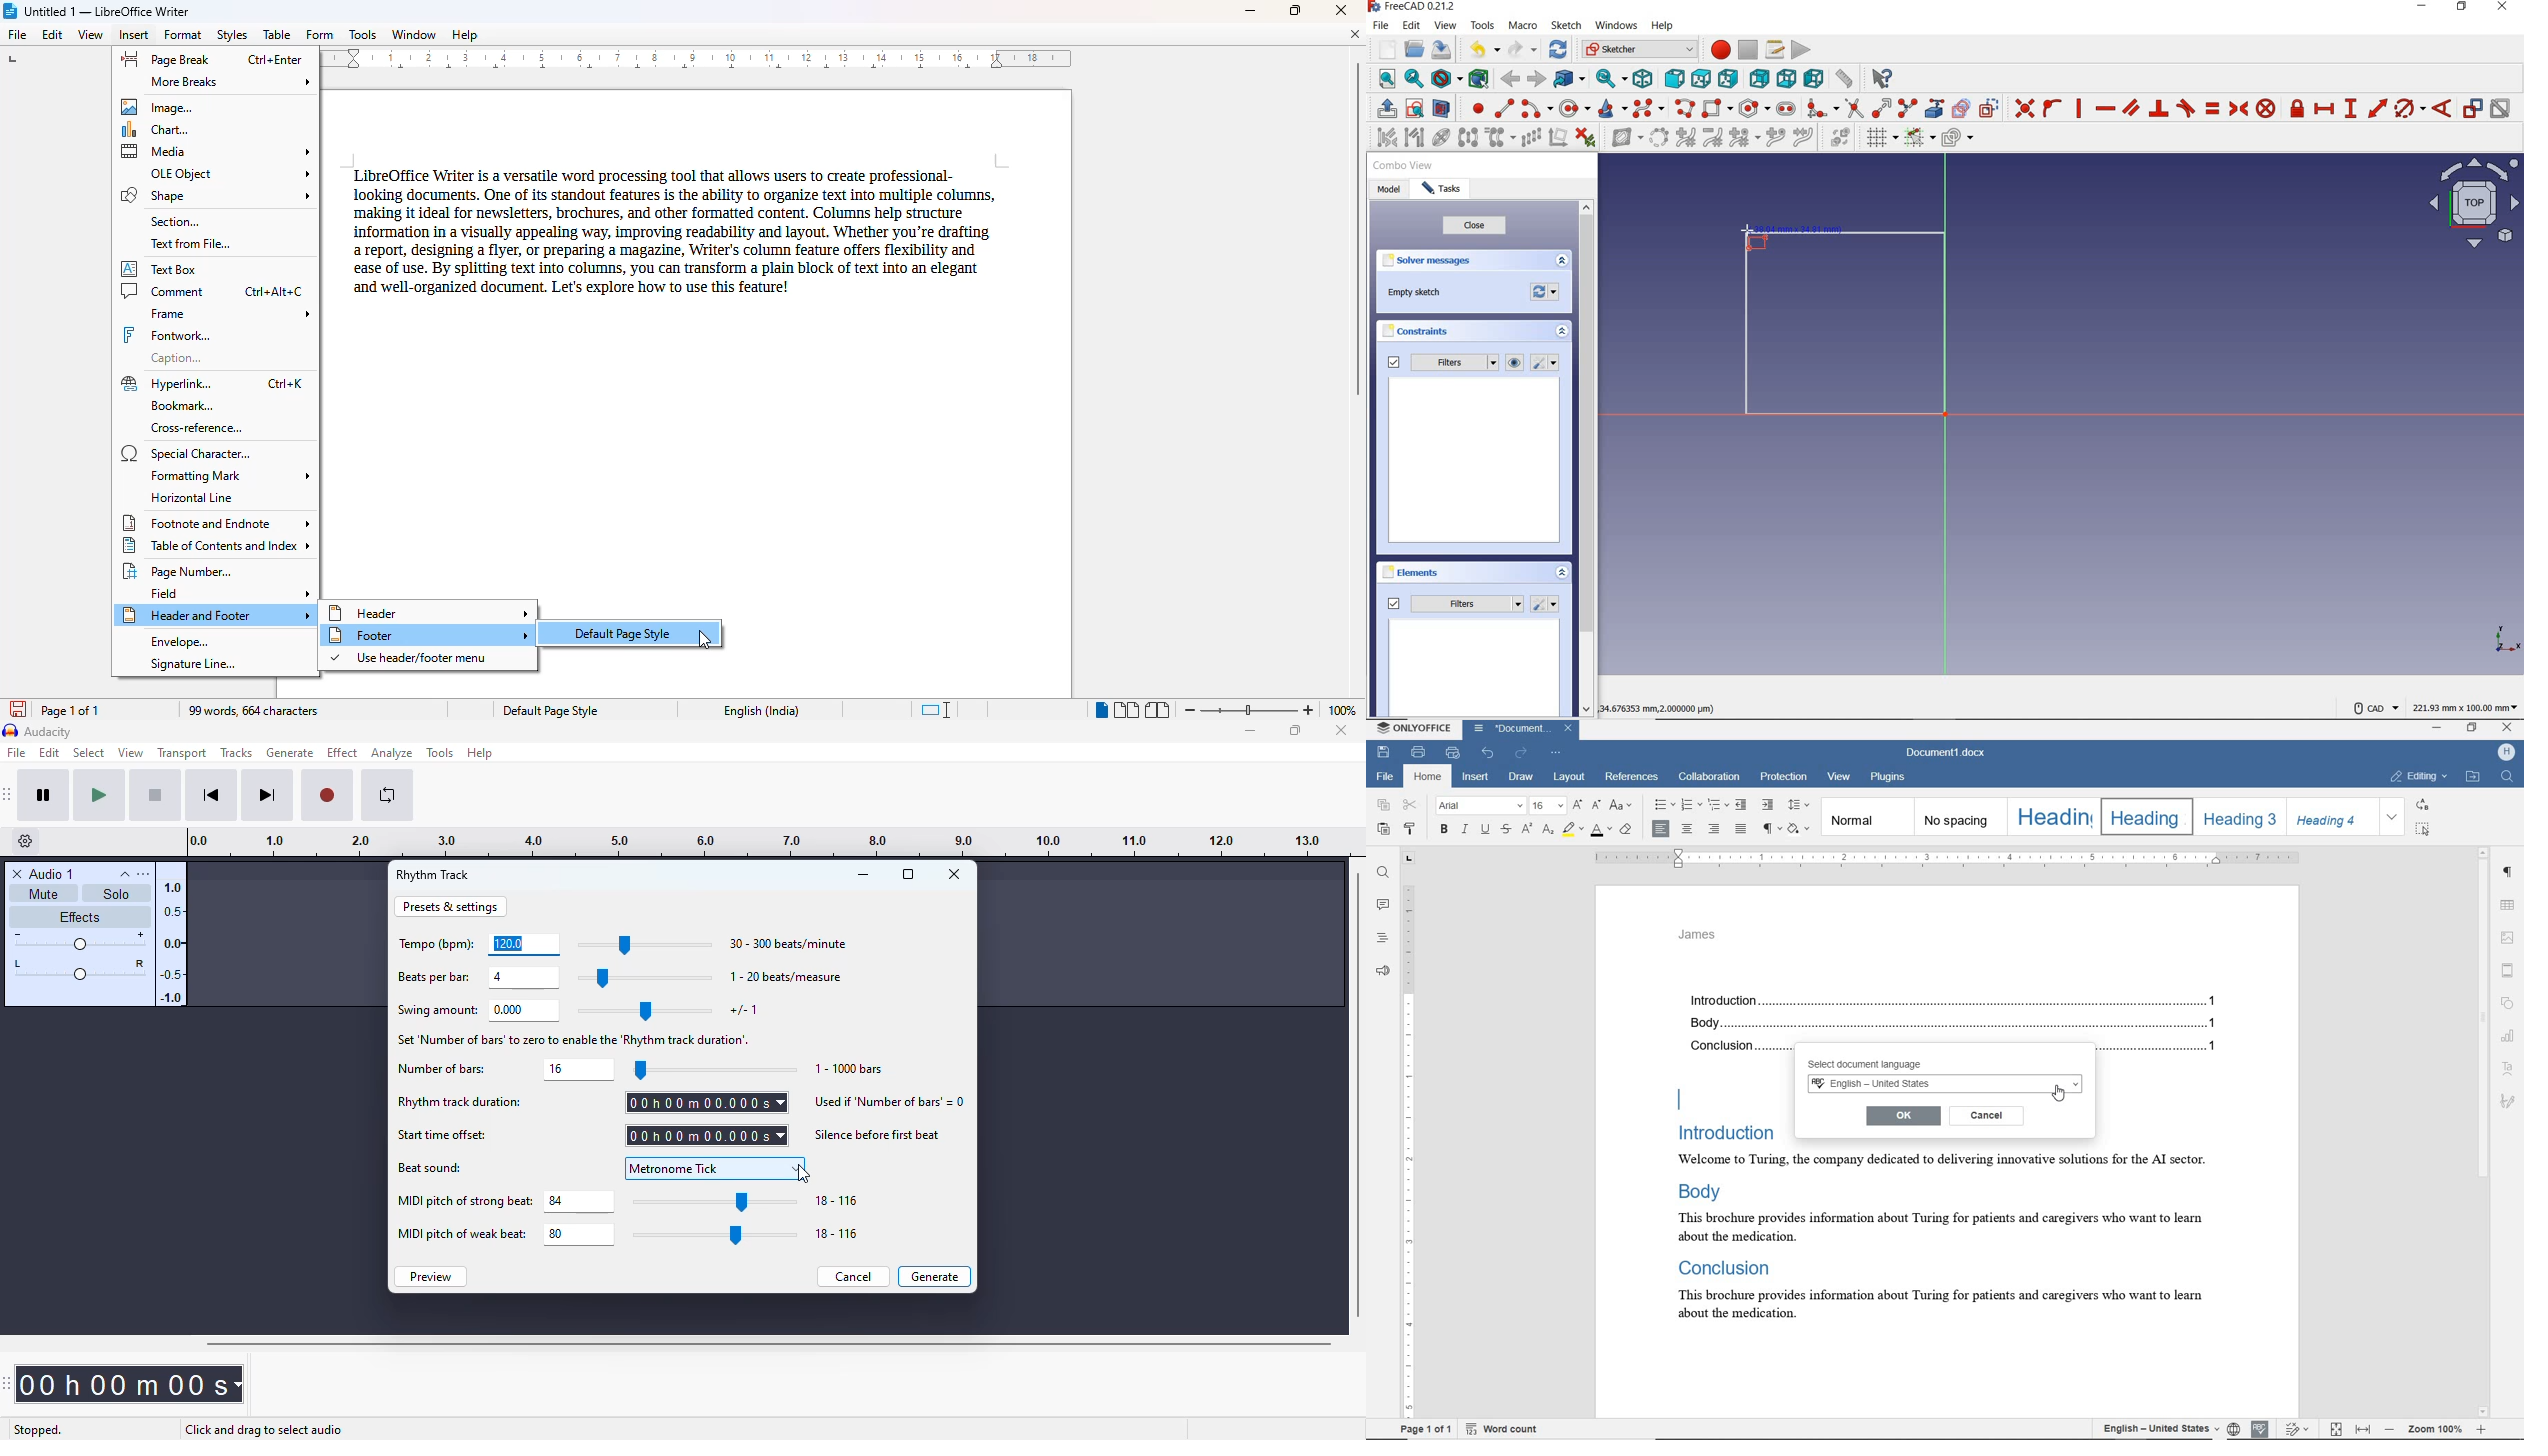 The width and height of the screenshot is (2548, 1456). I want to click on constrain coincident, so click(2023, 107).